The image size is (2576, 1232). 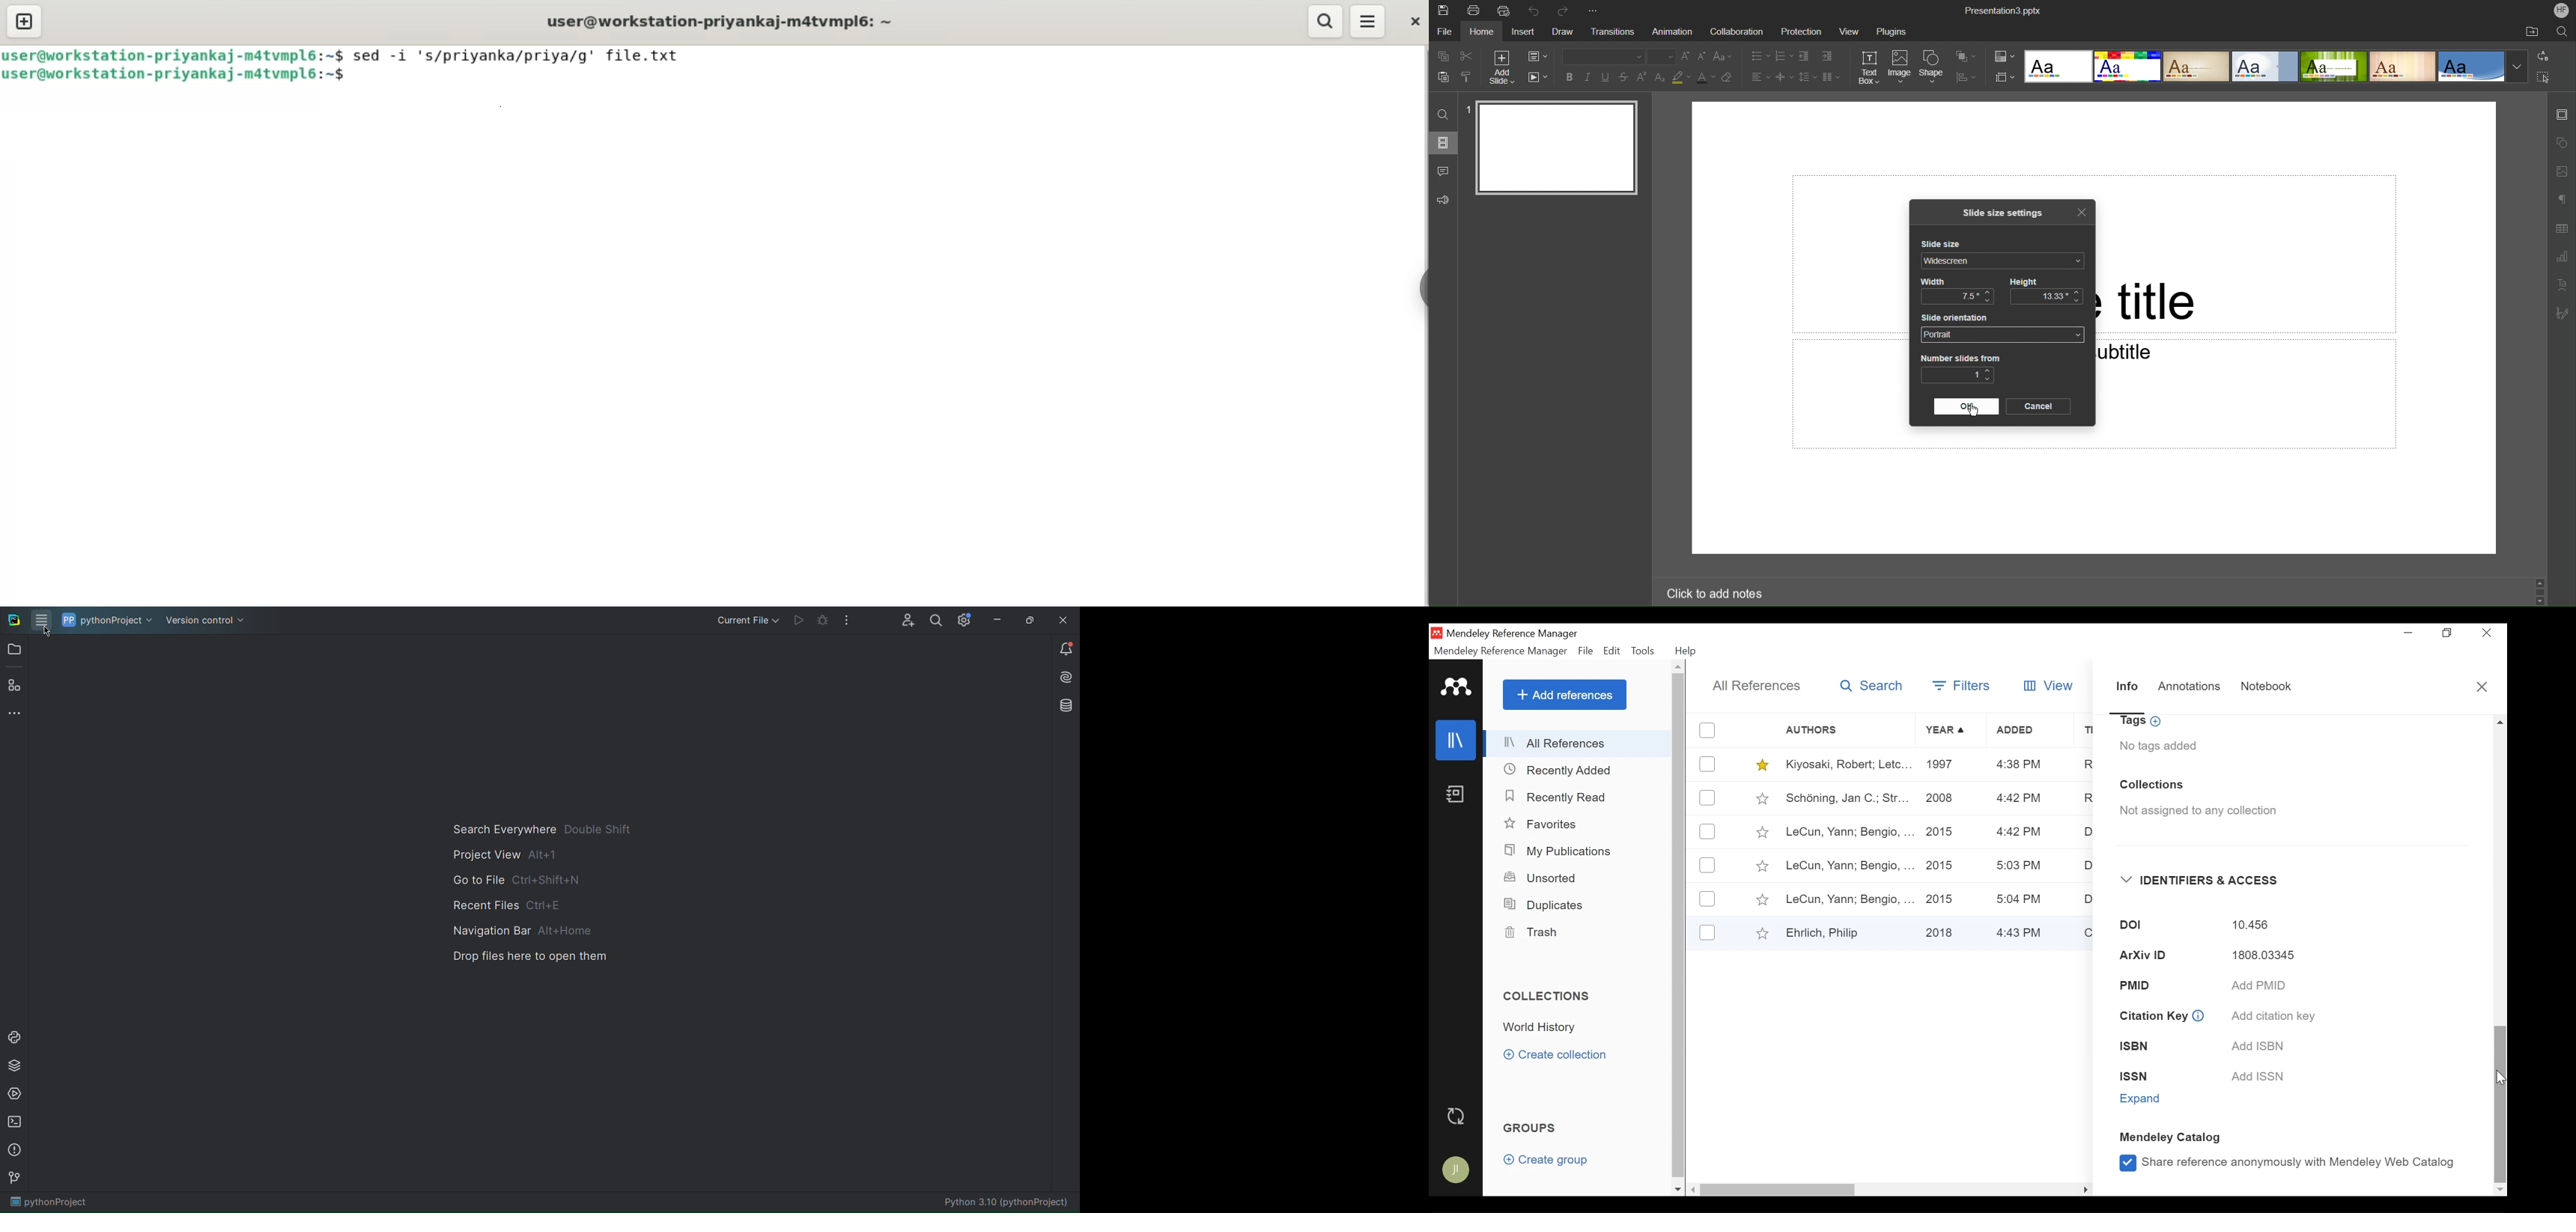 I want to click on Select Share reference anonymously with Mendeley Web Catalog, so click(x=2286, y=1162).